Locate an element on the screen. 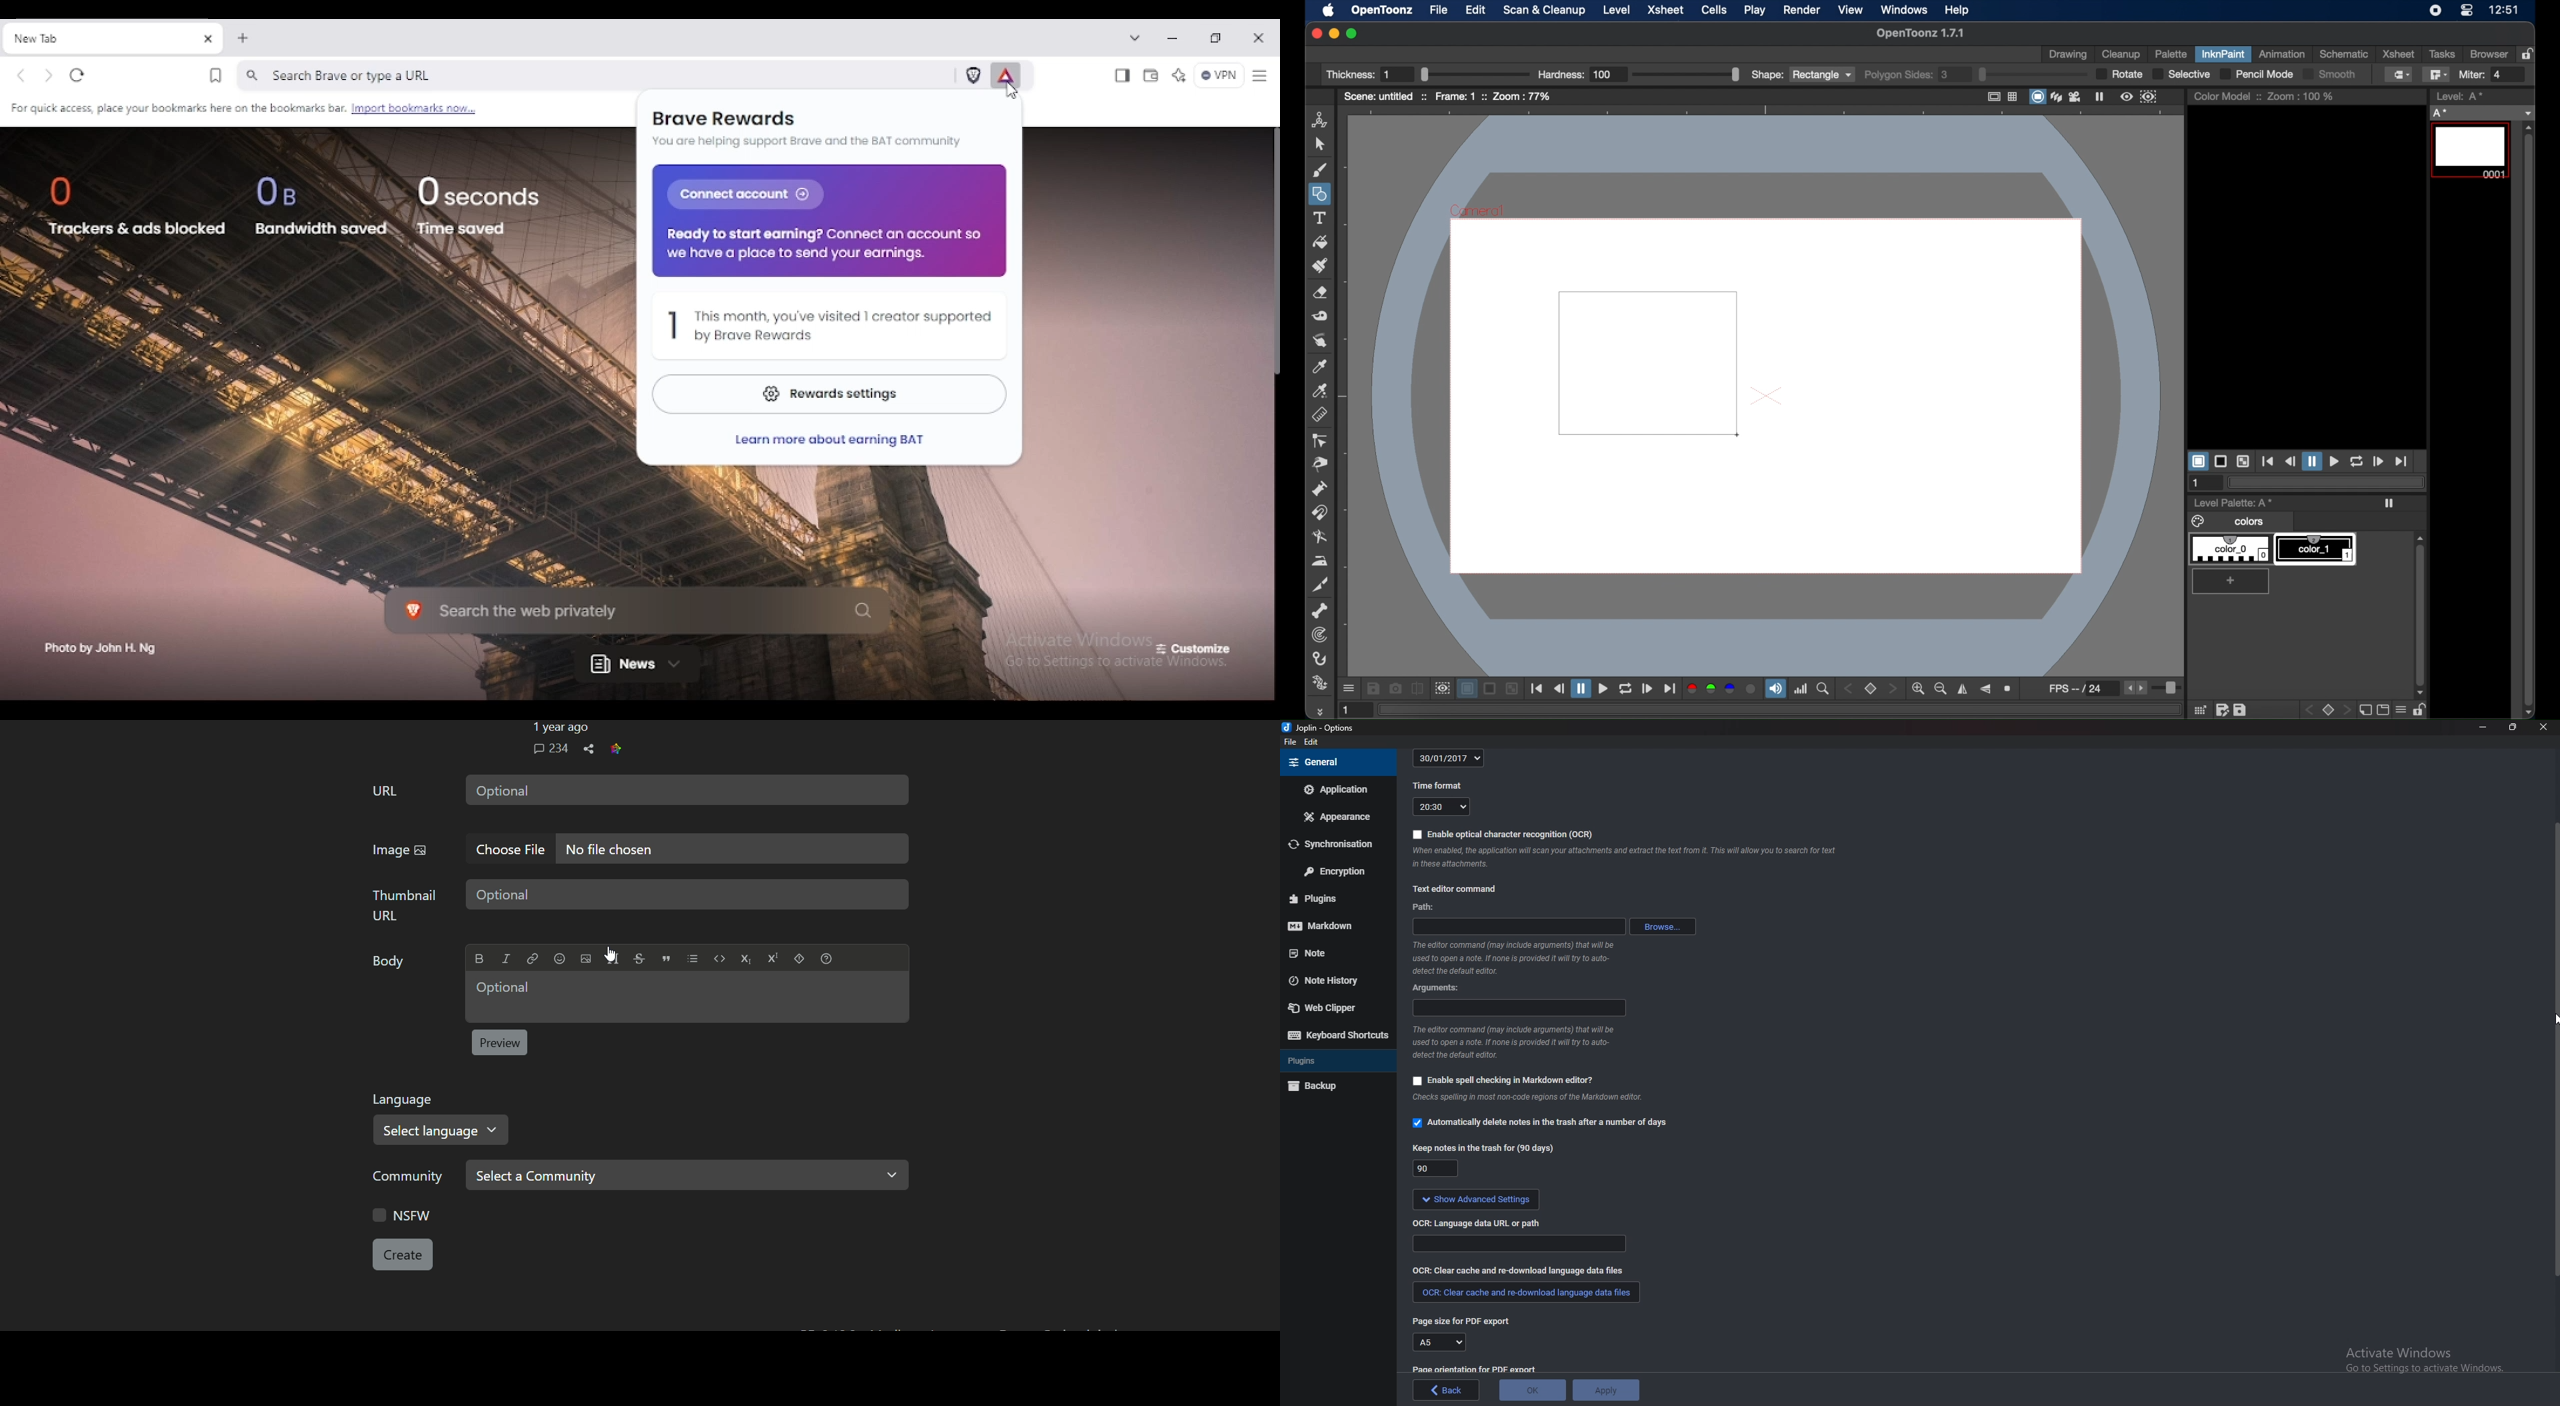 Image resolution: width=2576 pixels, height=1428 pixels. alpha channel is located at coordinates (1751, 689).